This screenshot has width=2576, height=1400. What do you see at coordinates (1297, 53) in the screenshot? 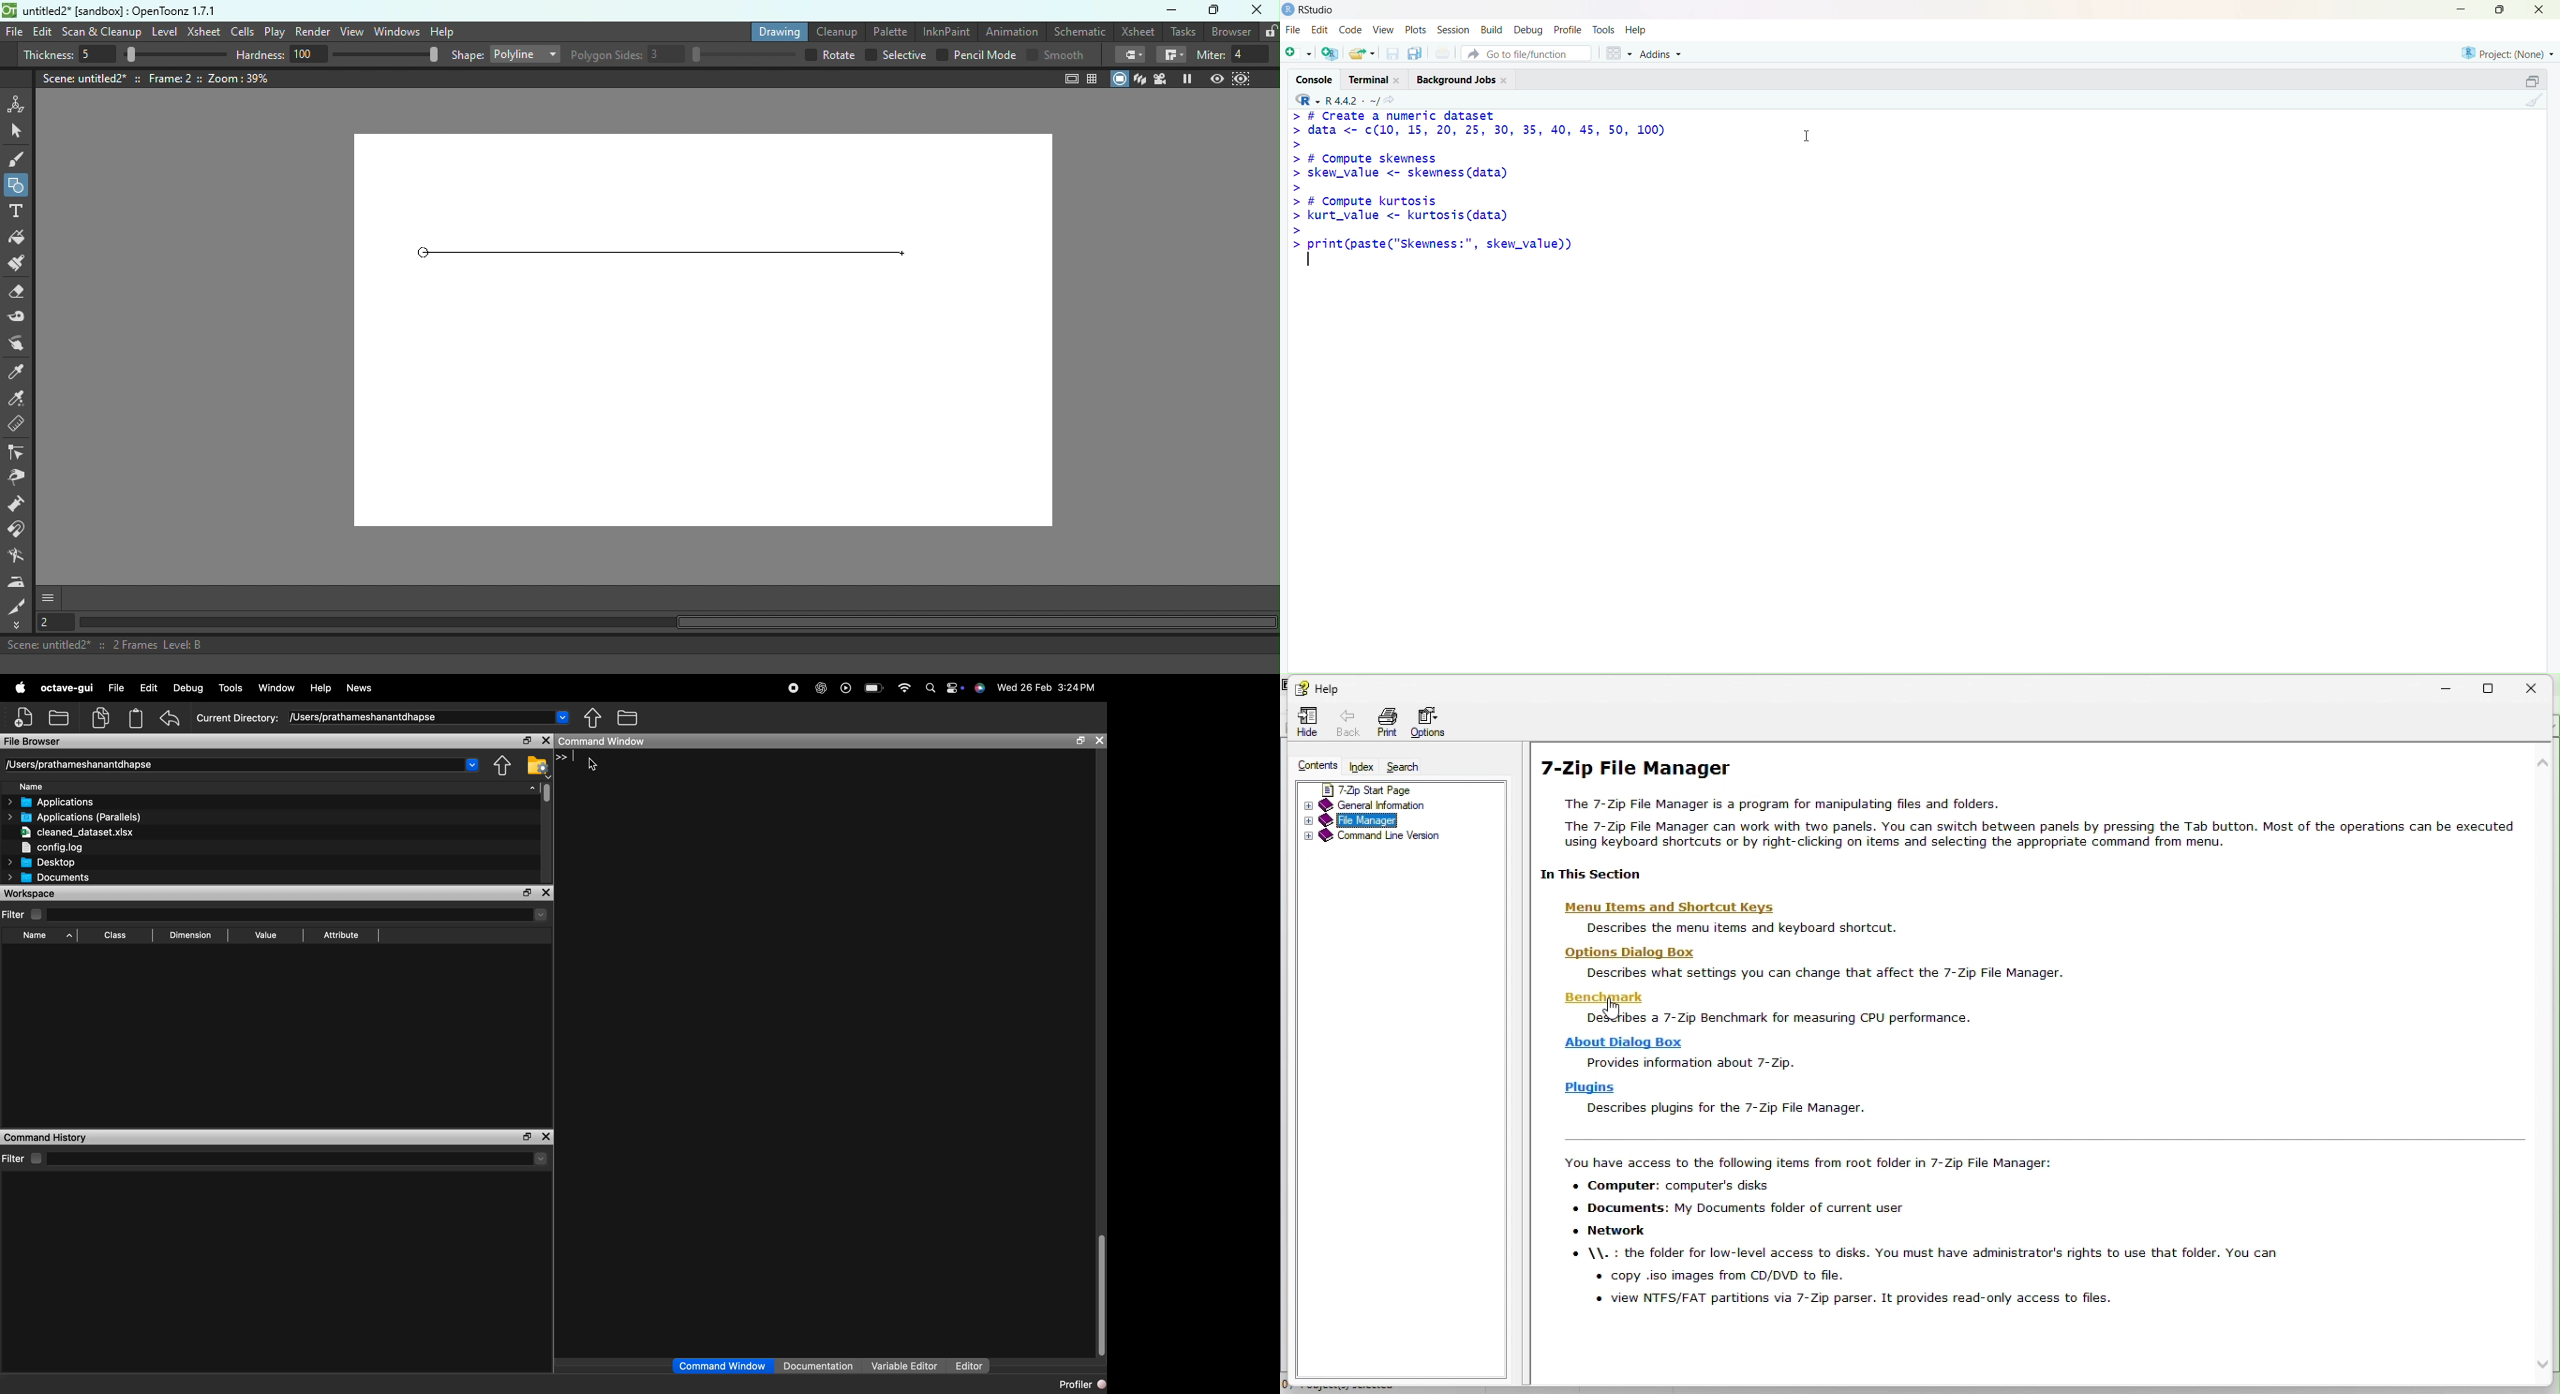
I see `New File` at bounding box center [1297, 53].